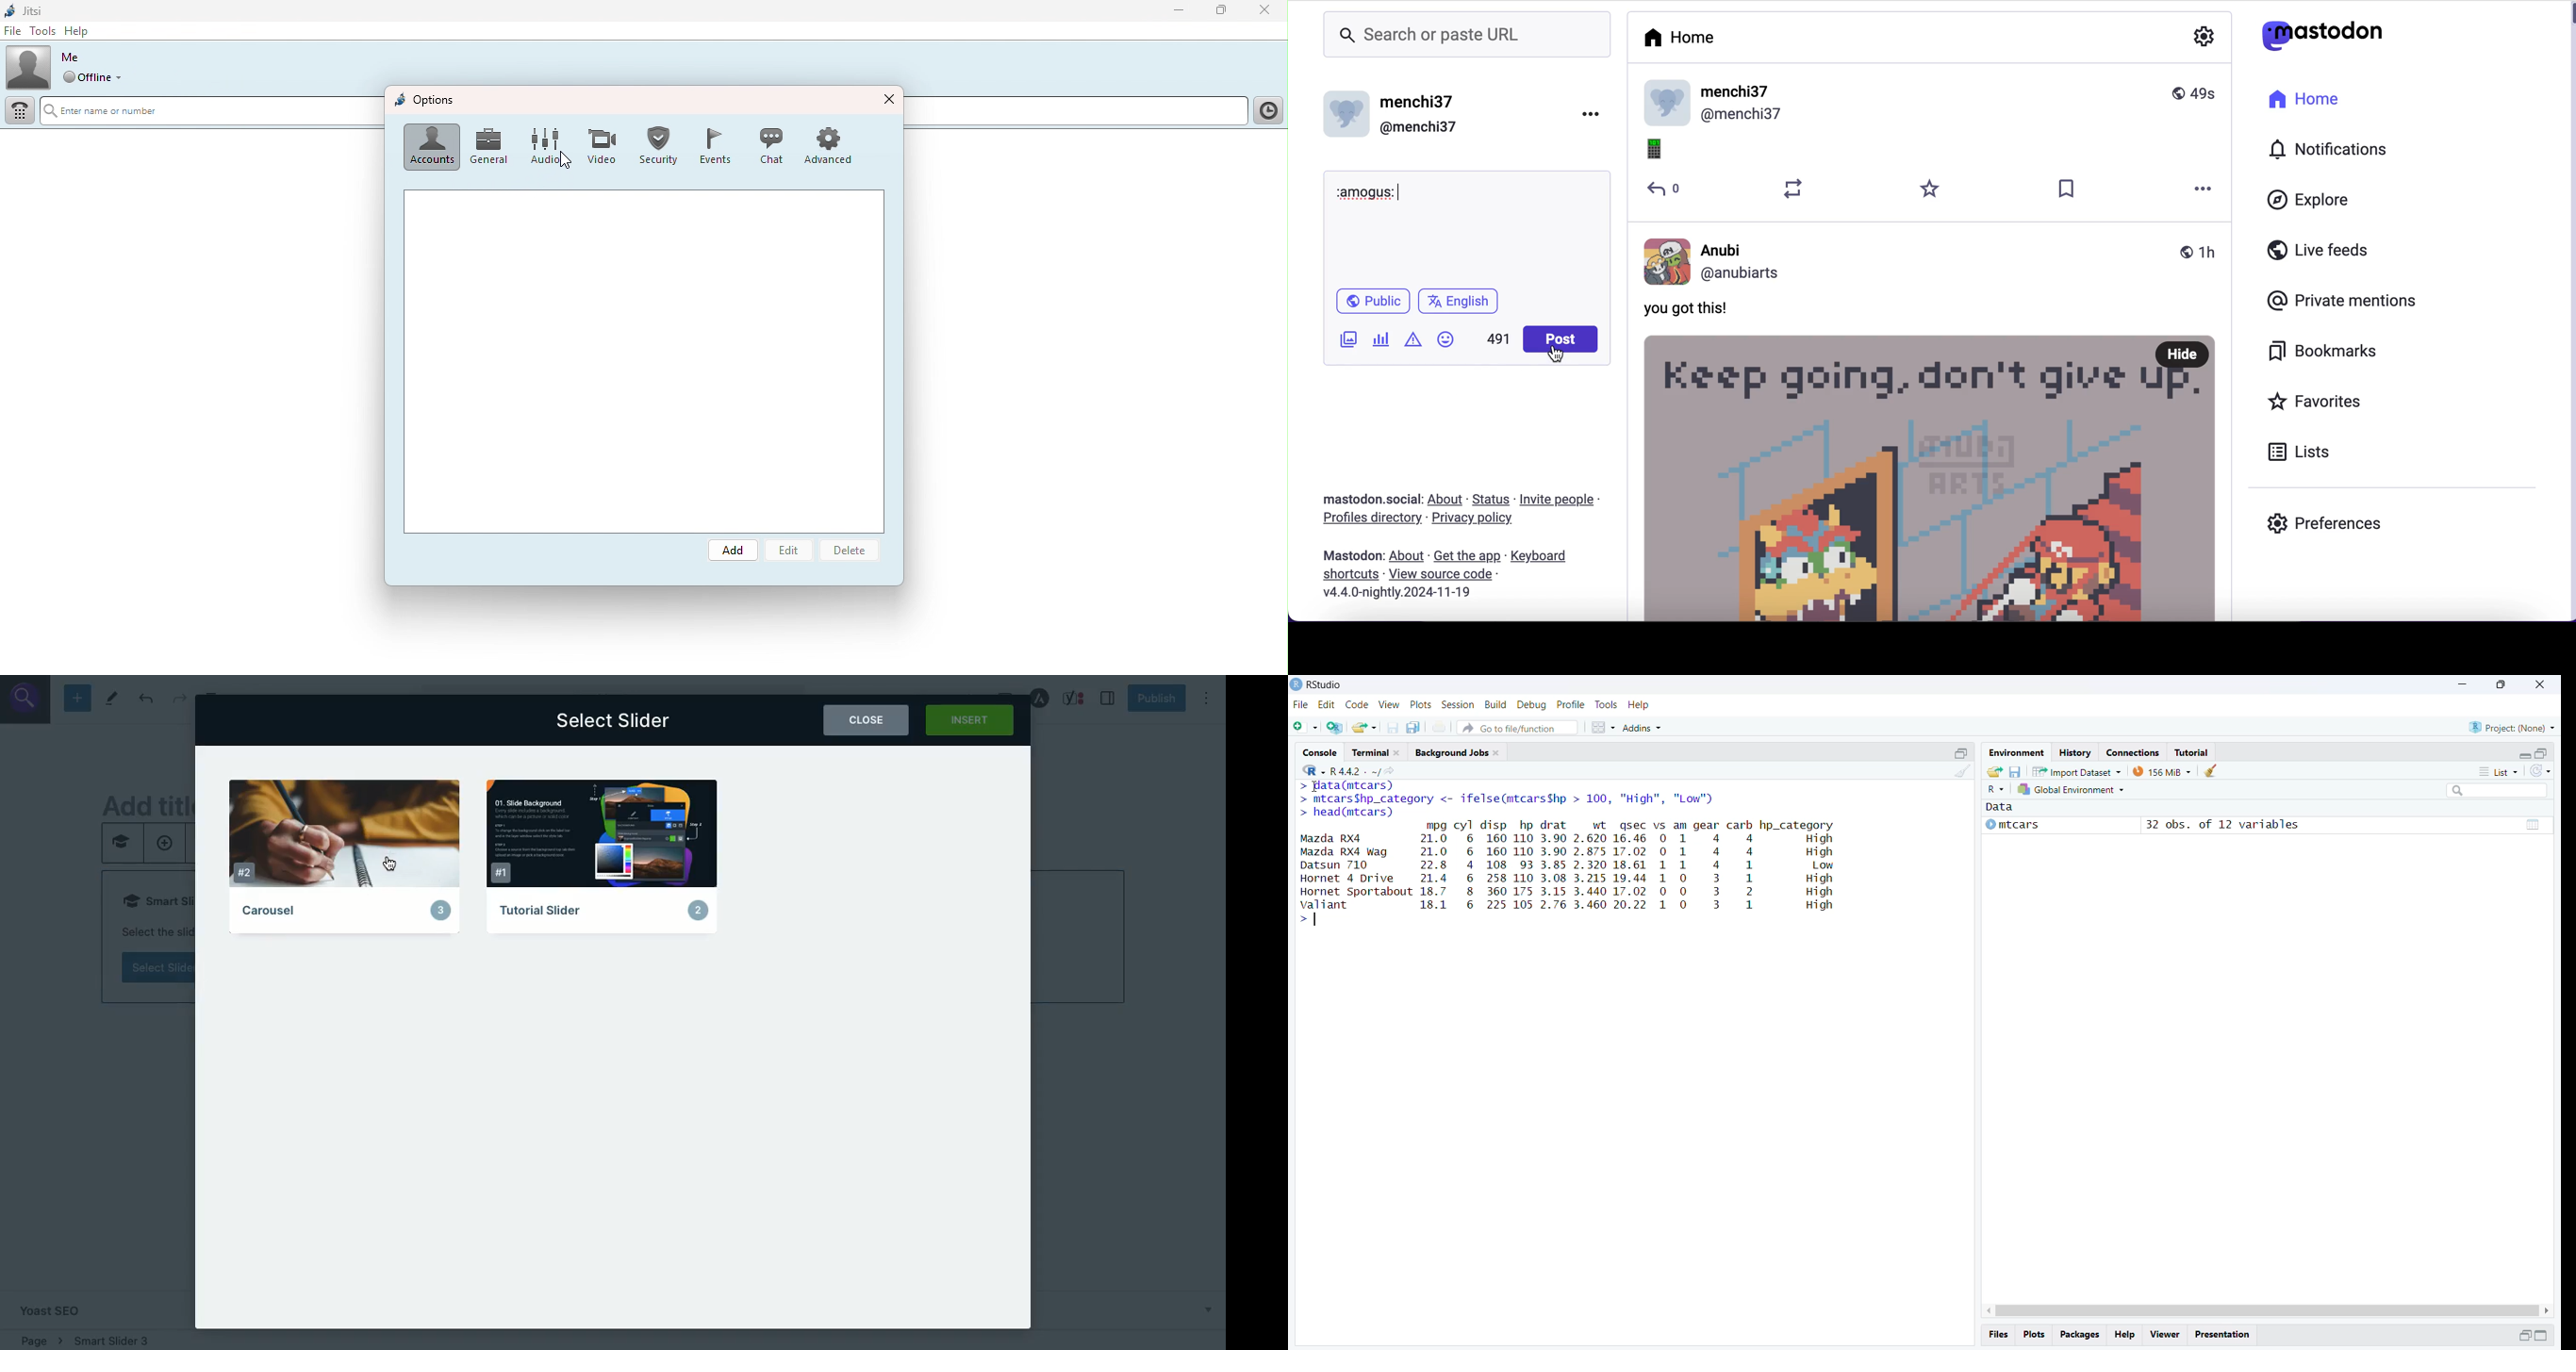 The image size is (2576, 1372). I want to click on New File, so click(1306, 727).